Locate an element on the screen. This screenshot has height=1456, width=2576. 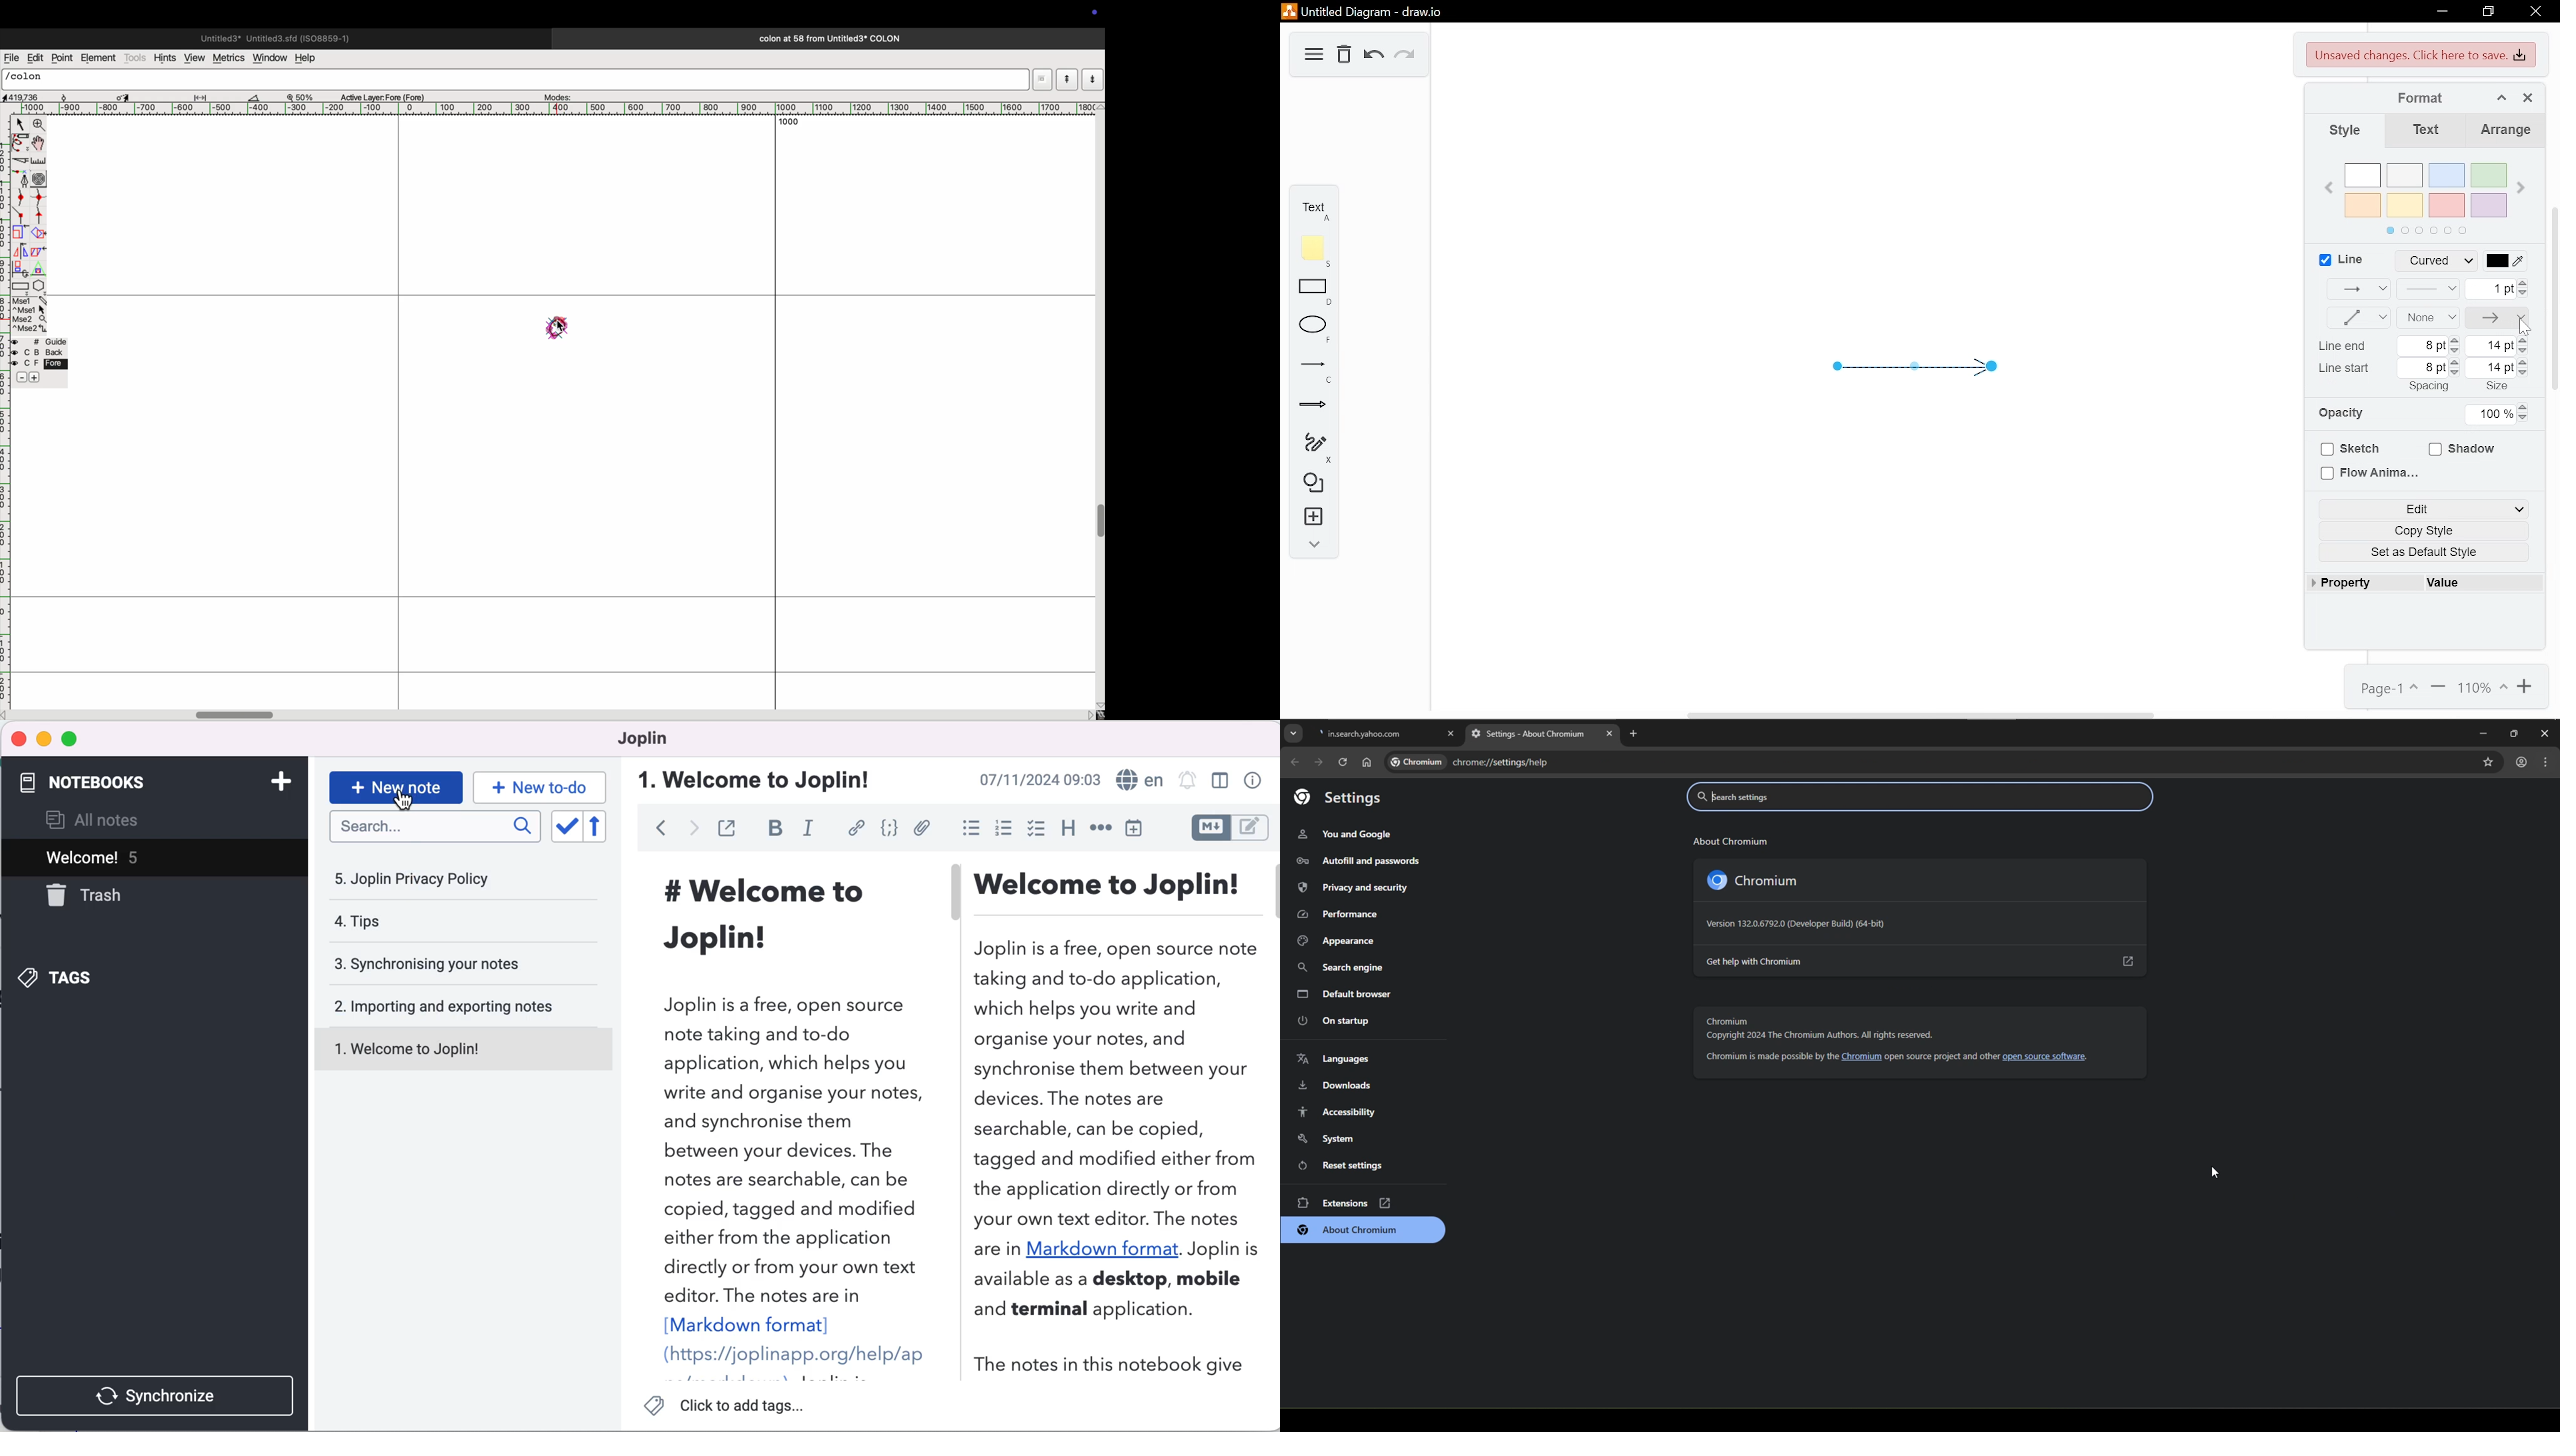
Edit is located at coordinates (2422, 509).